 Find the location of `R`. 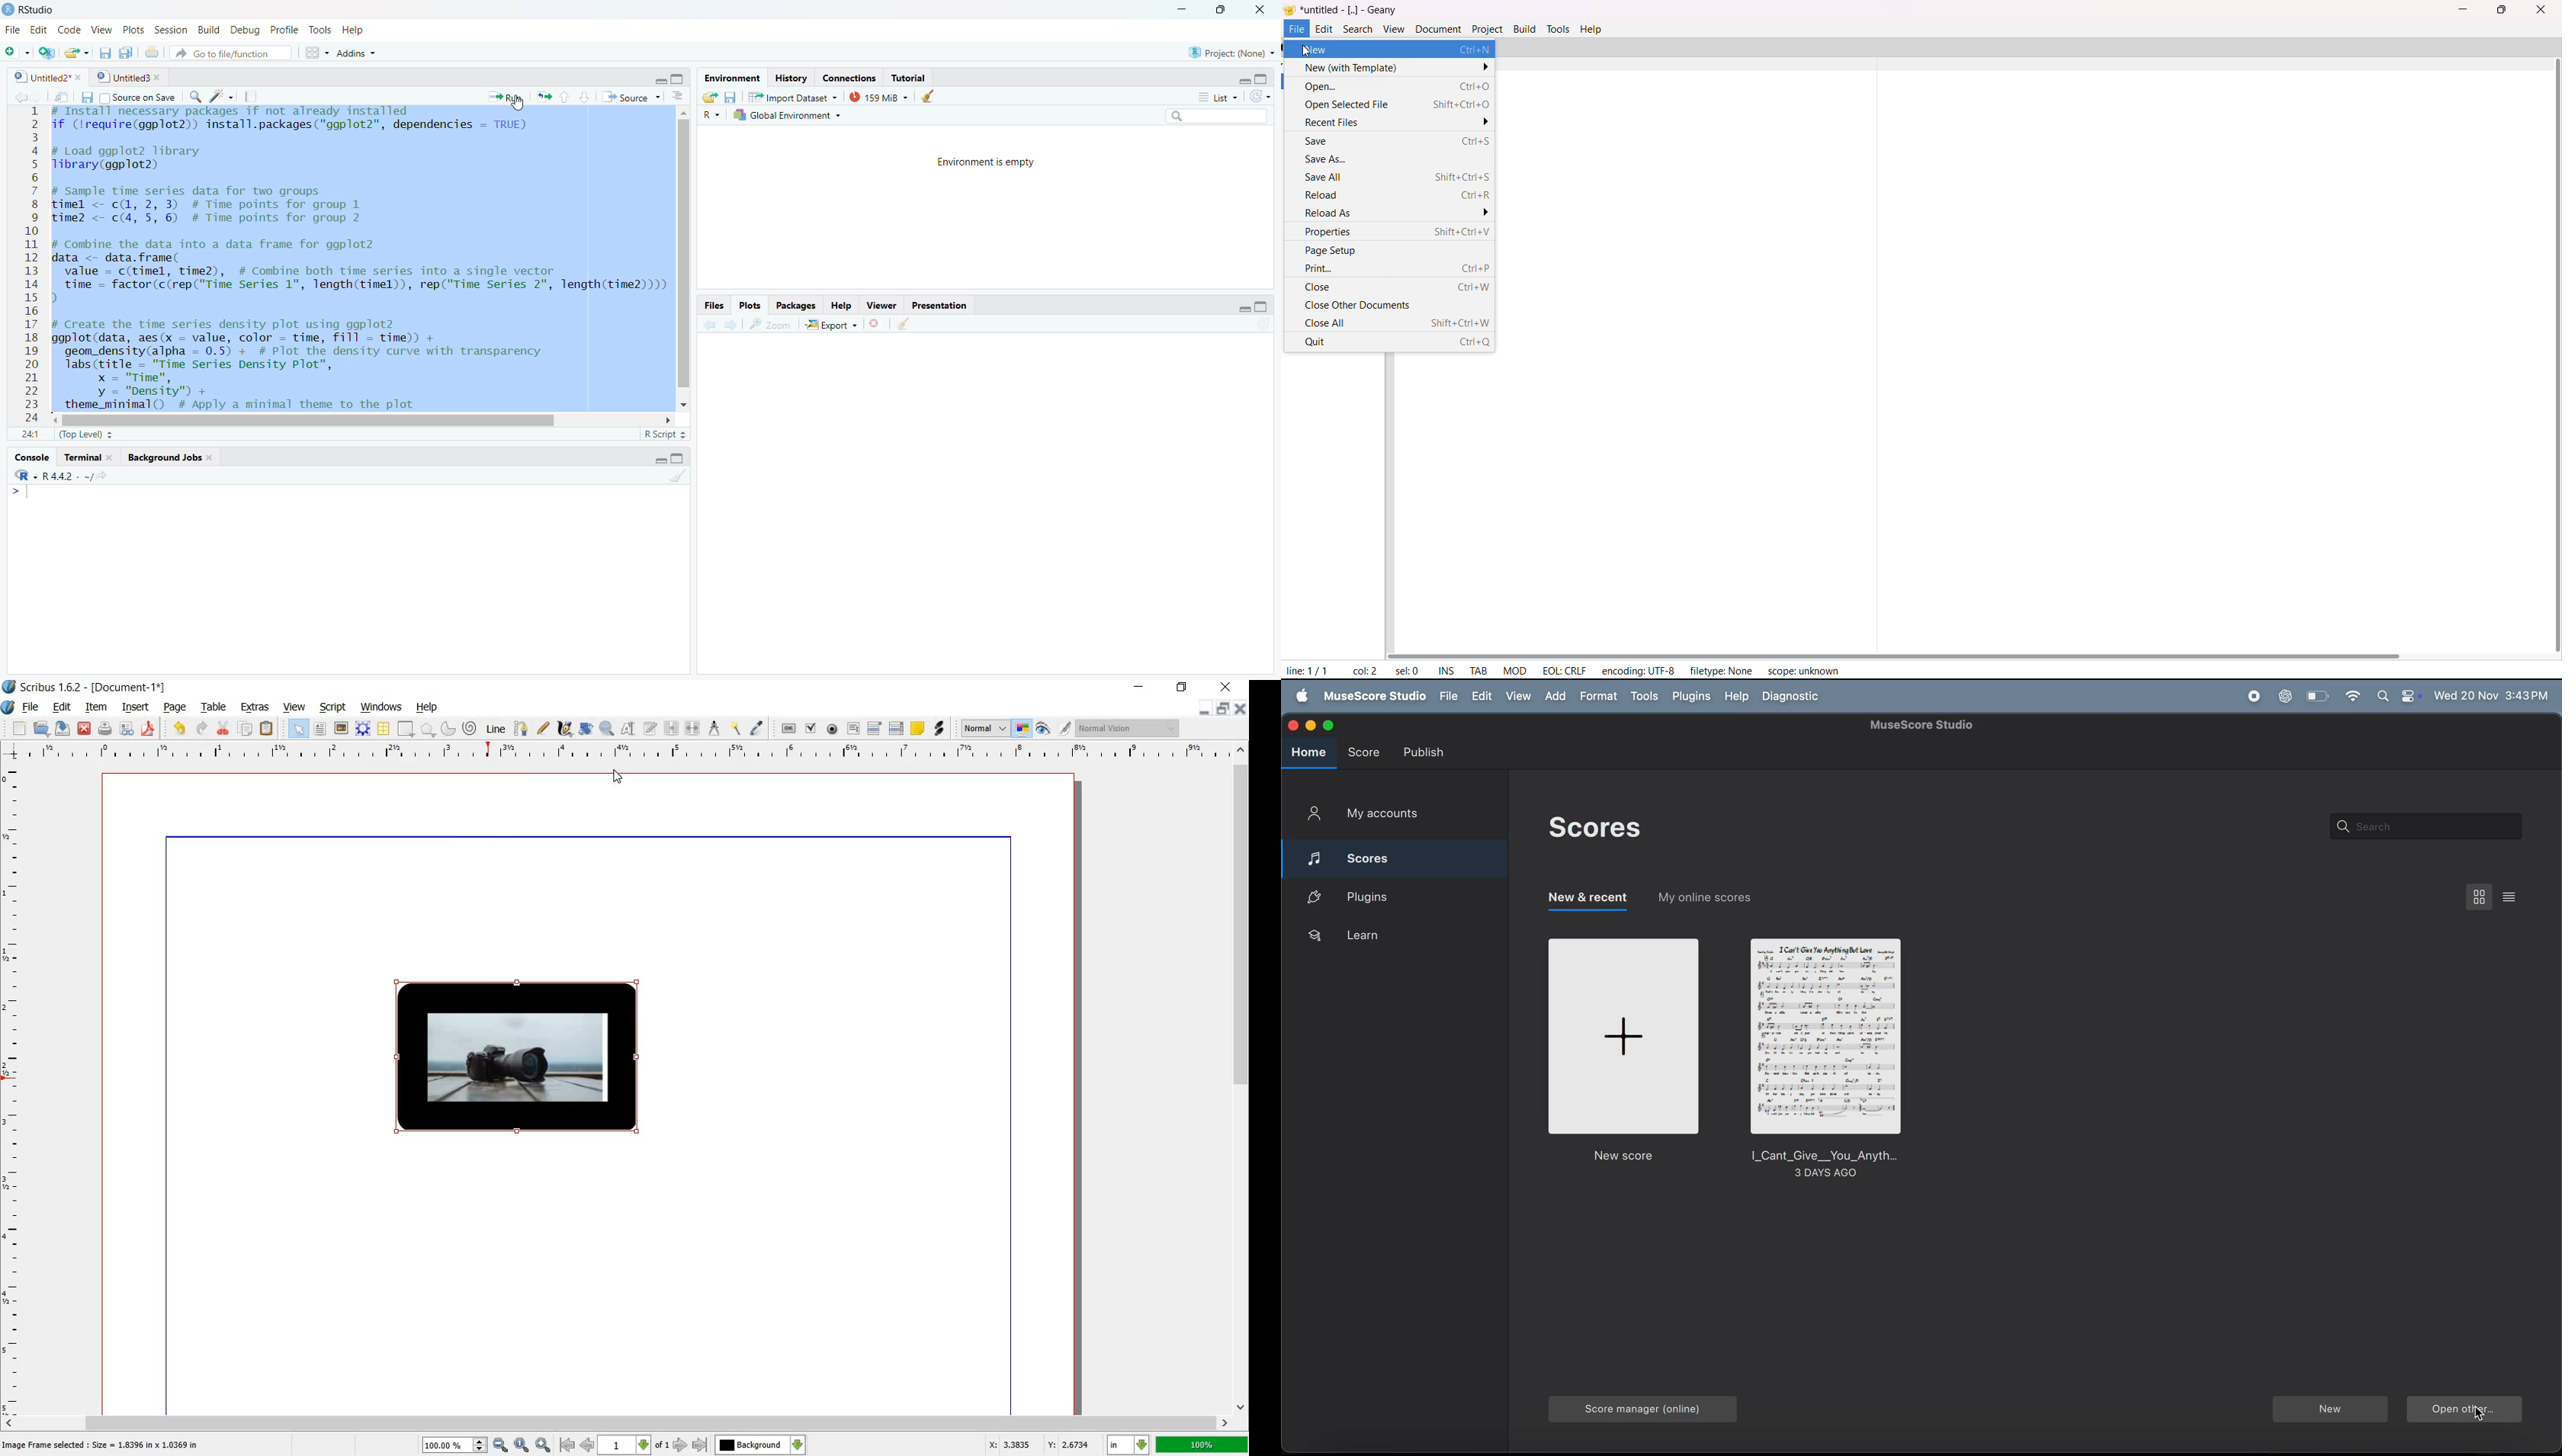

R is located at coordinates (24, 476).